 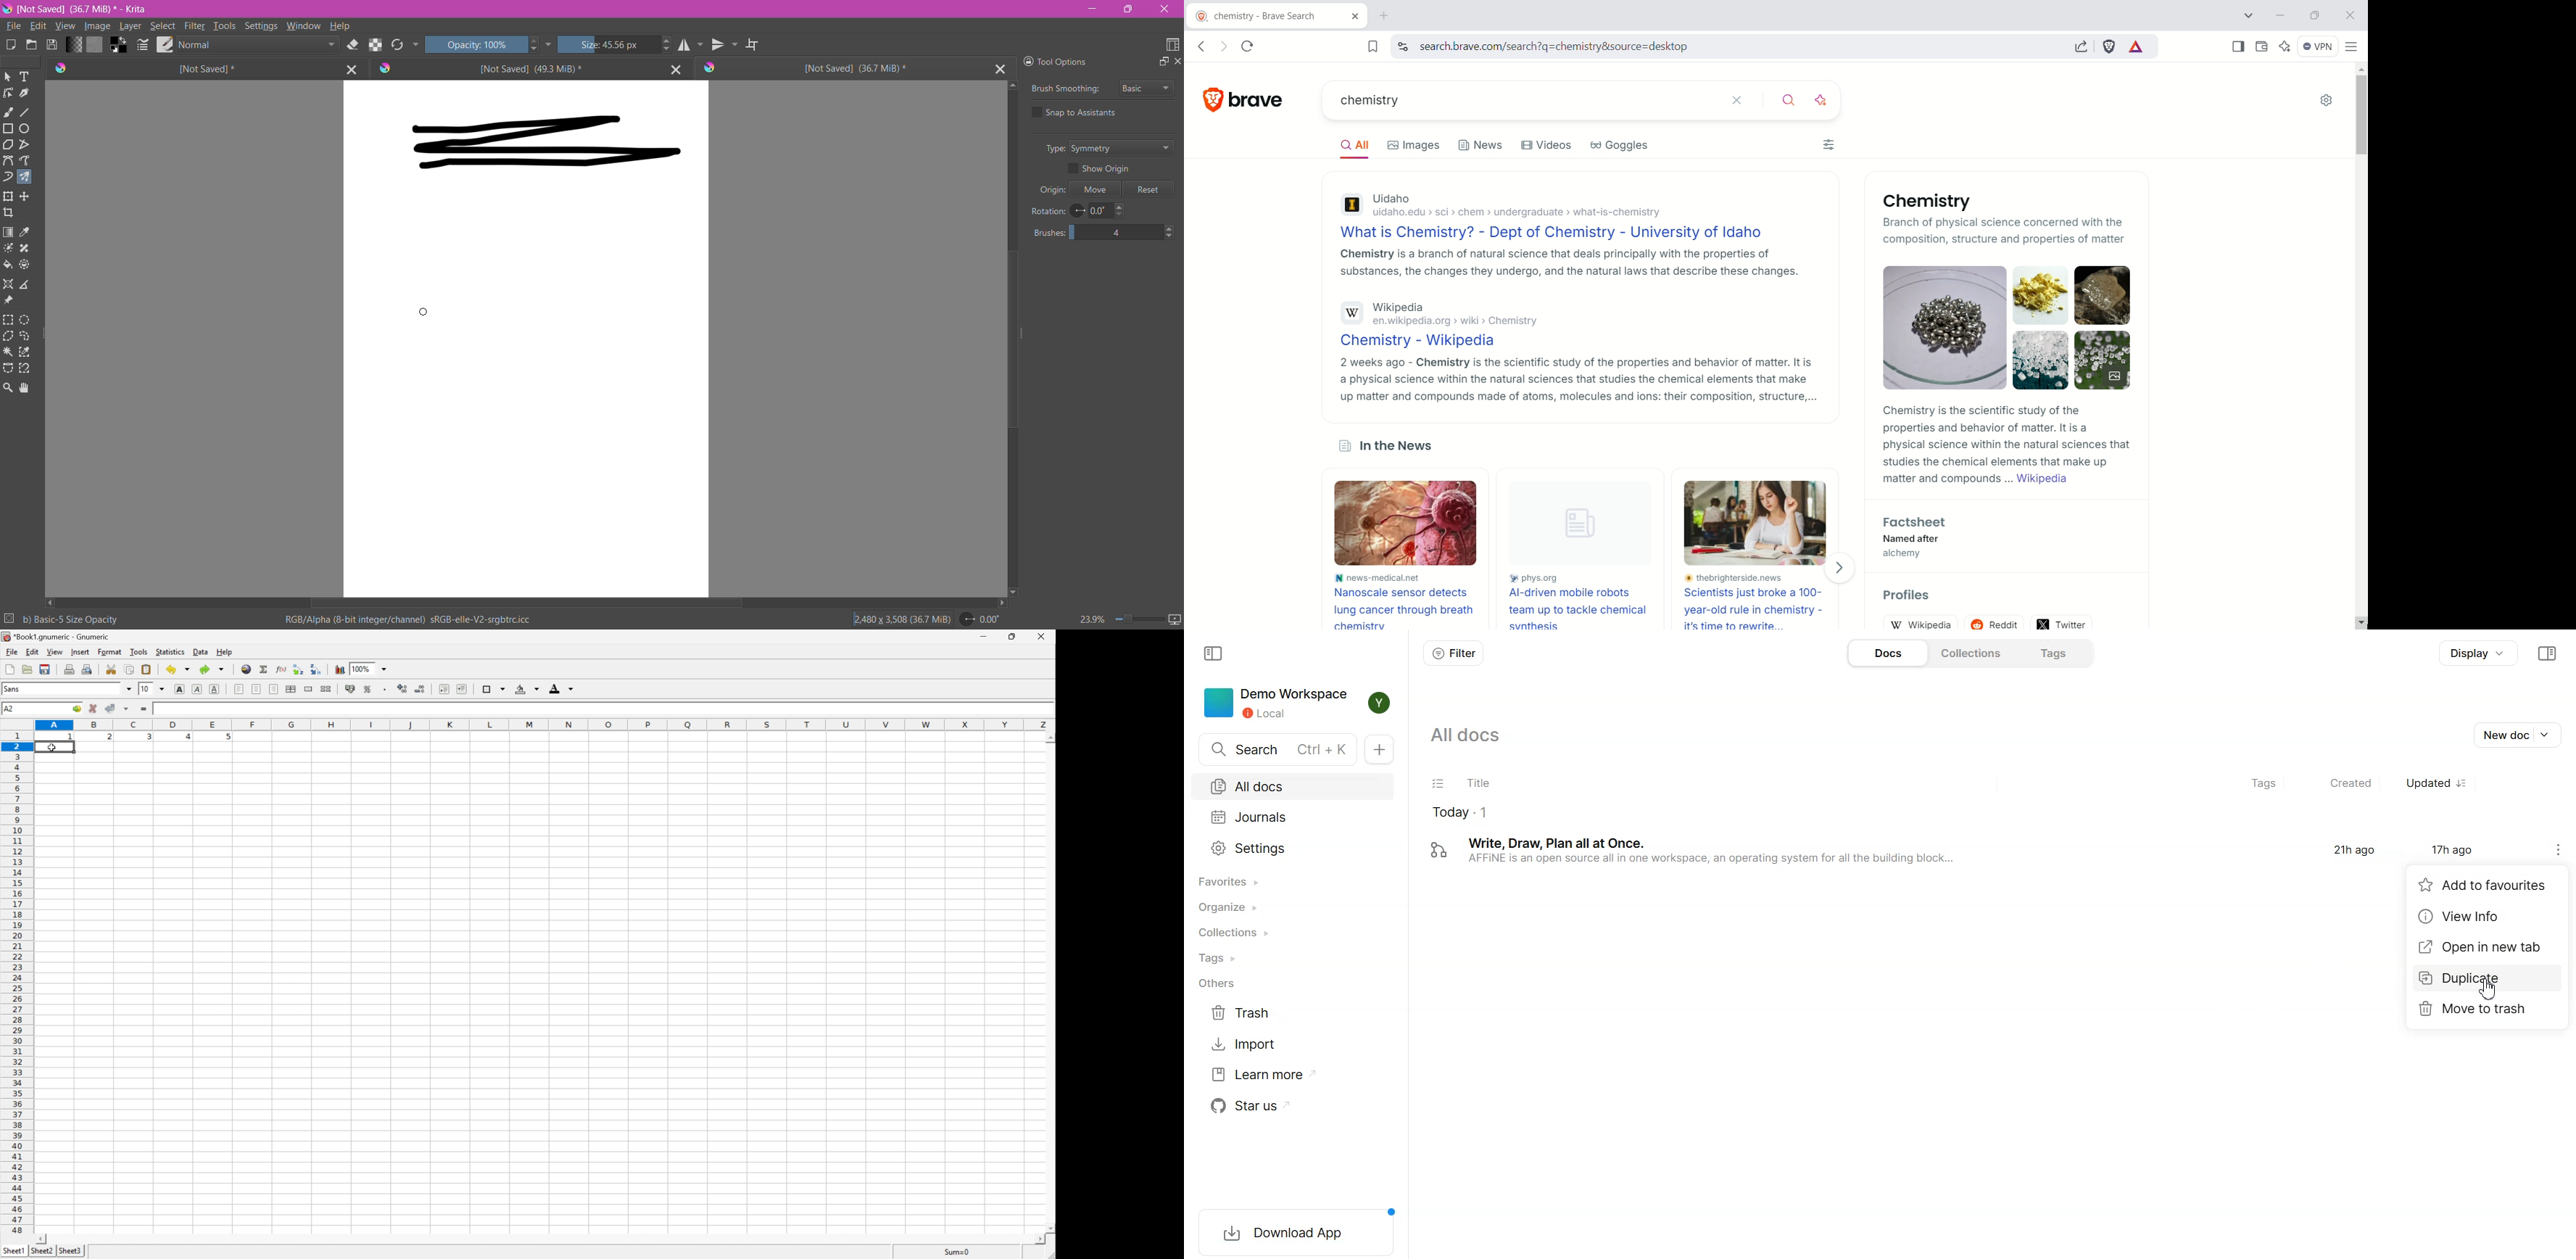 I want to click on Vertical Scroll Bar, so click(x=1014, y=339).